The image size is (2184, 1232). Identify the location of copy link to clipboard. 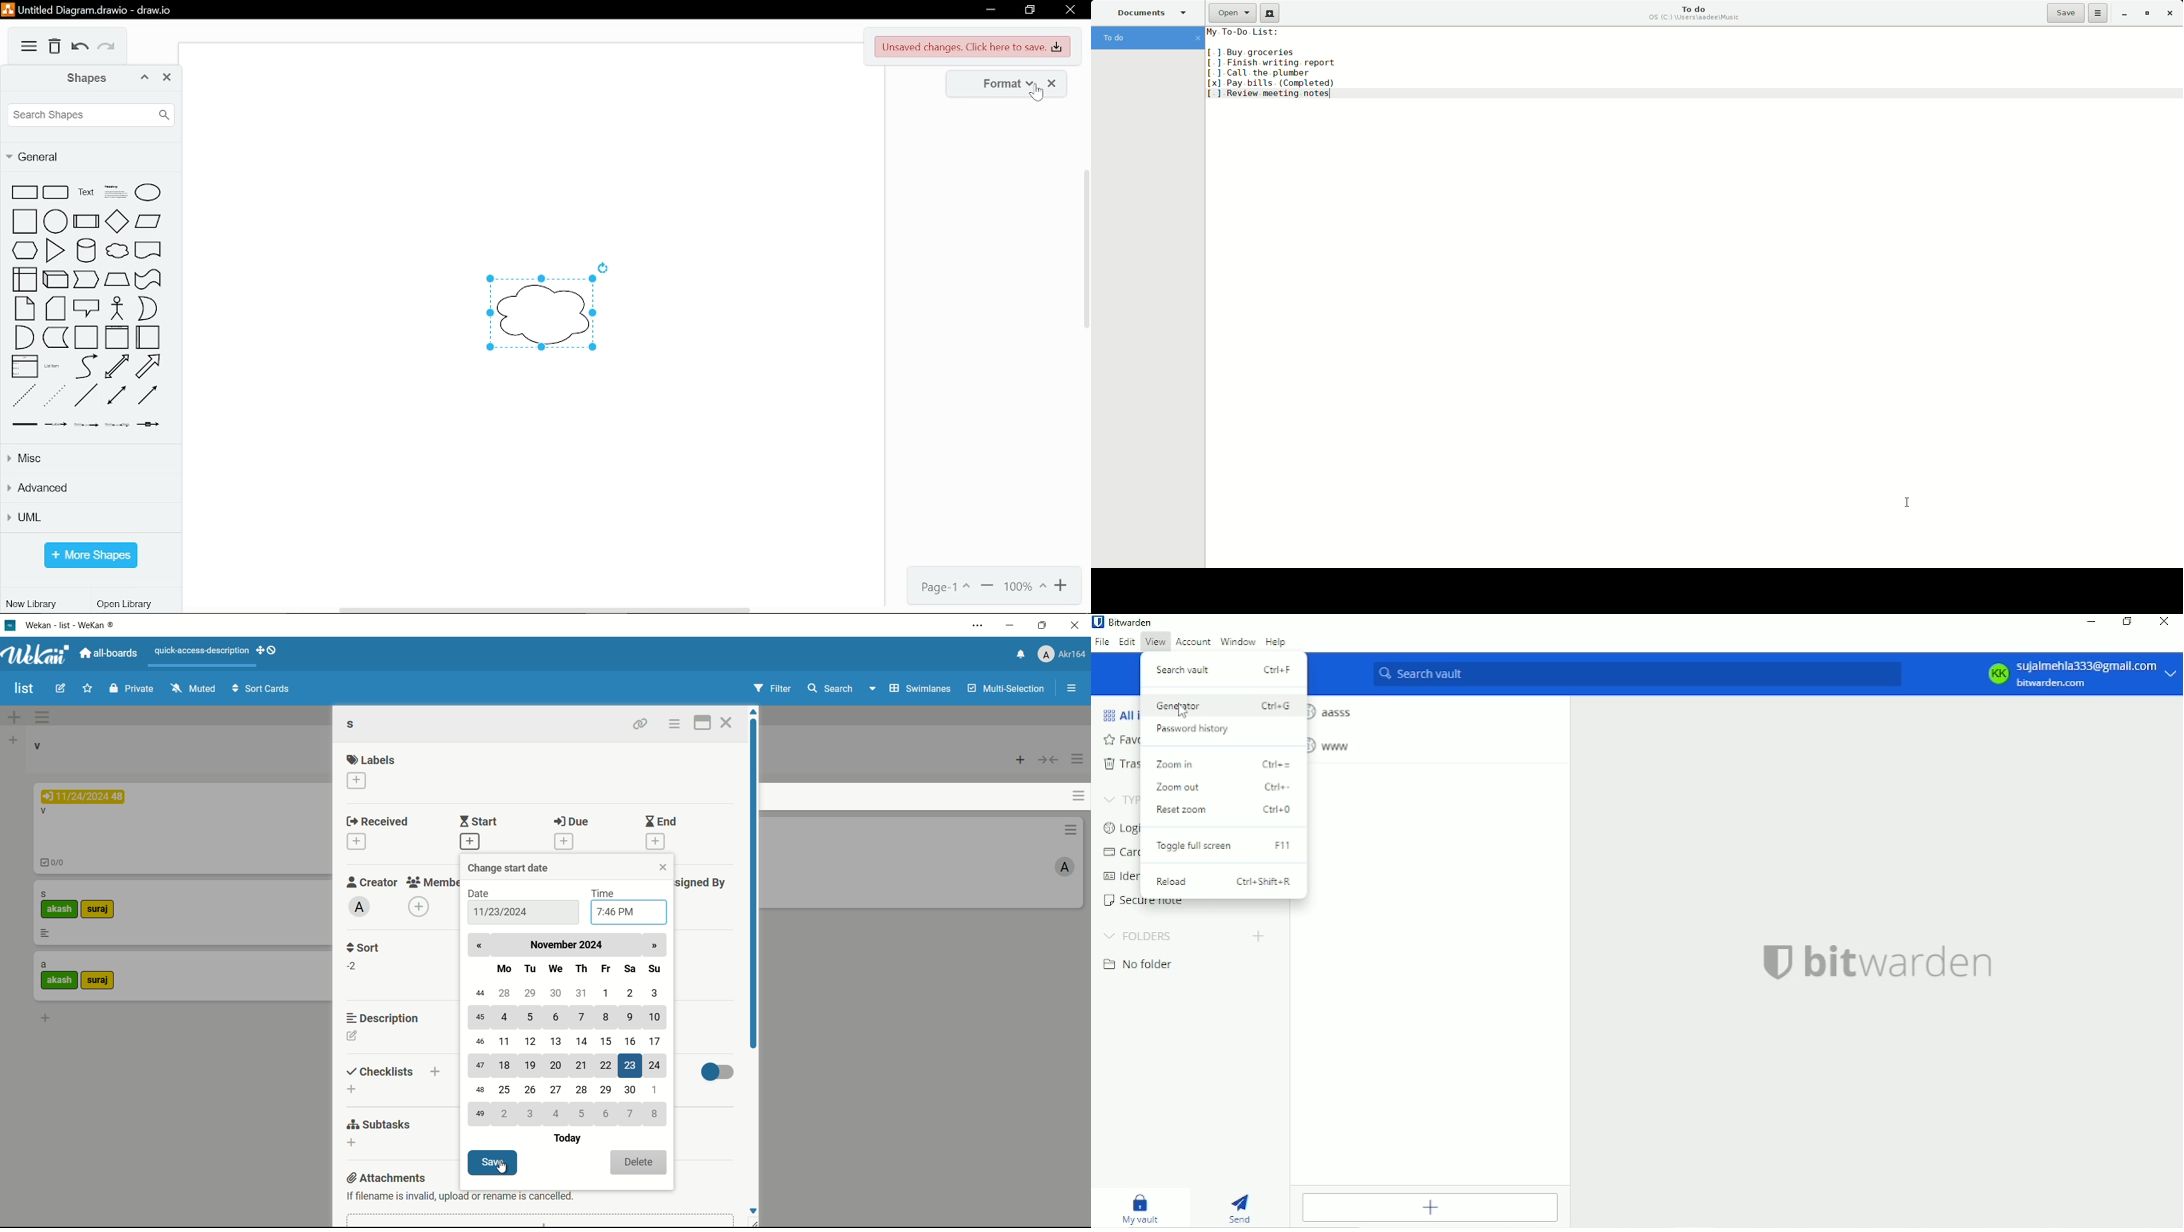
(641, 724).